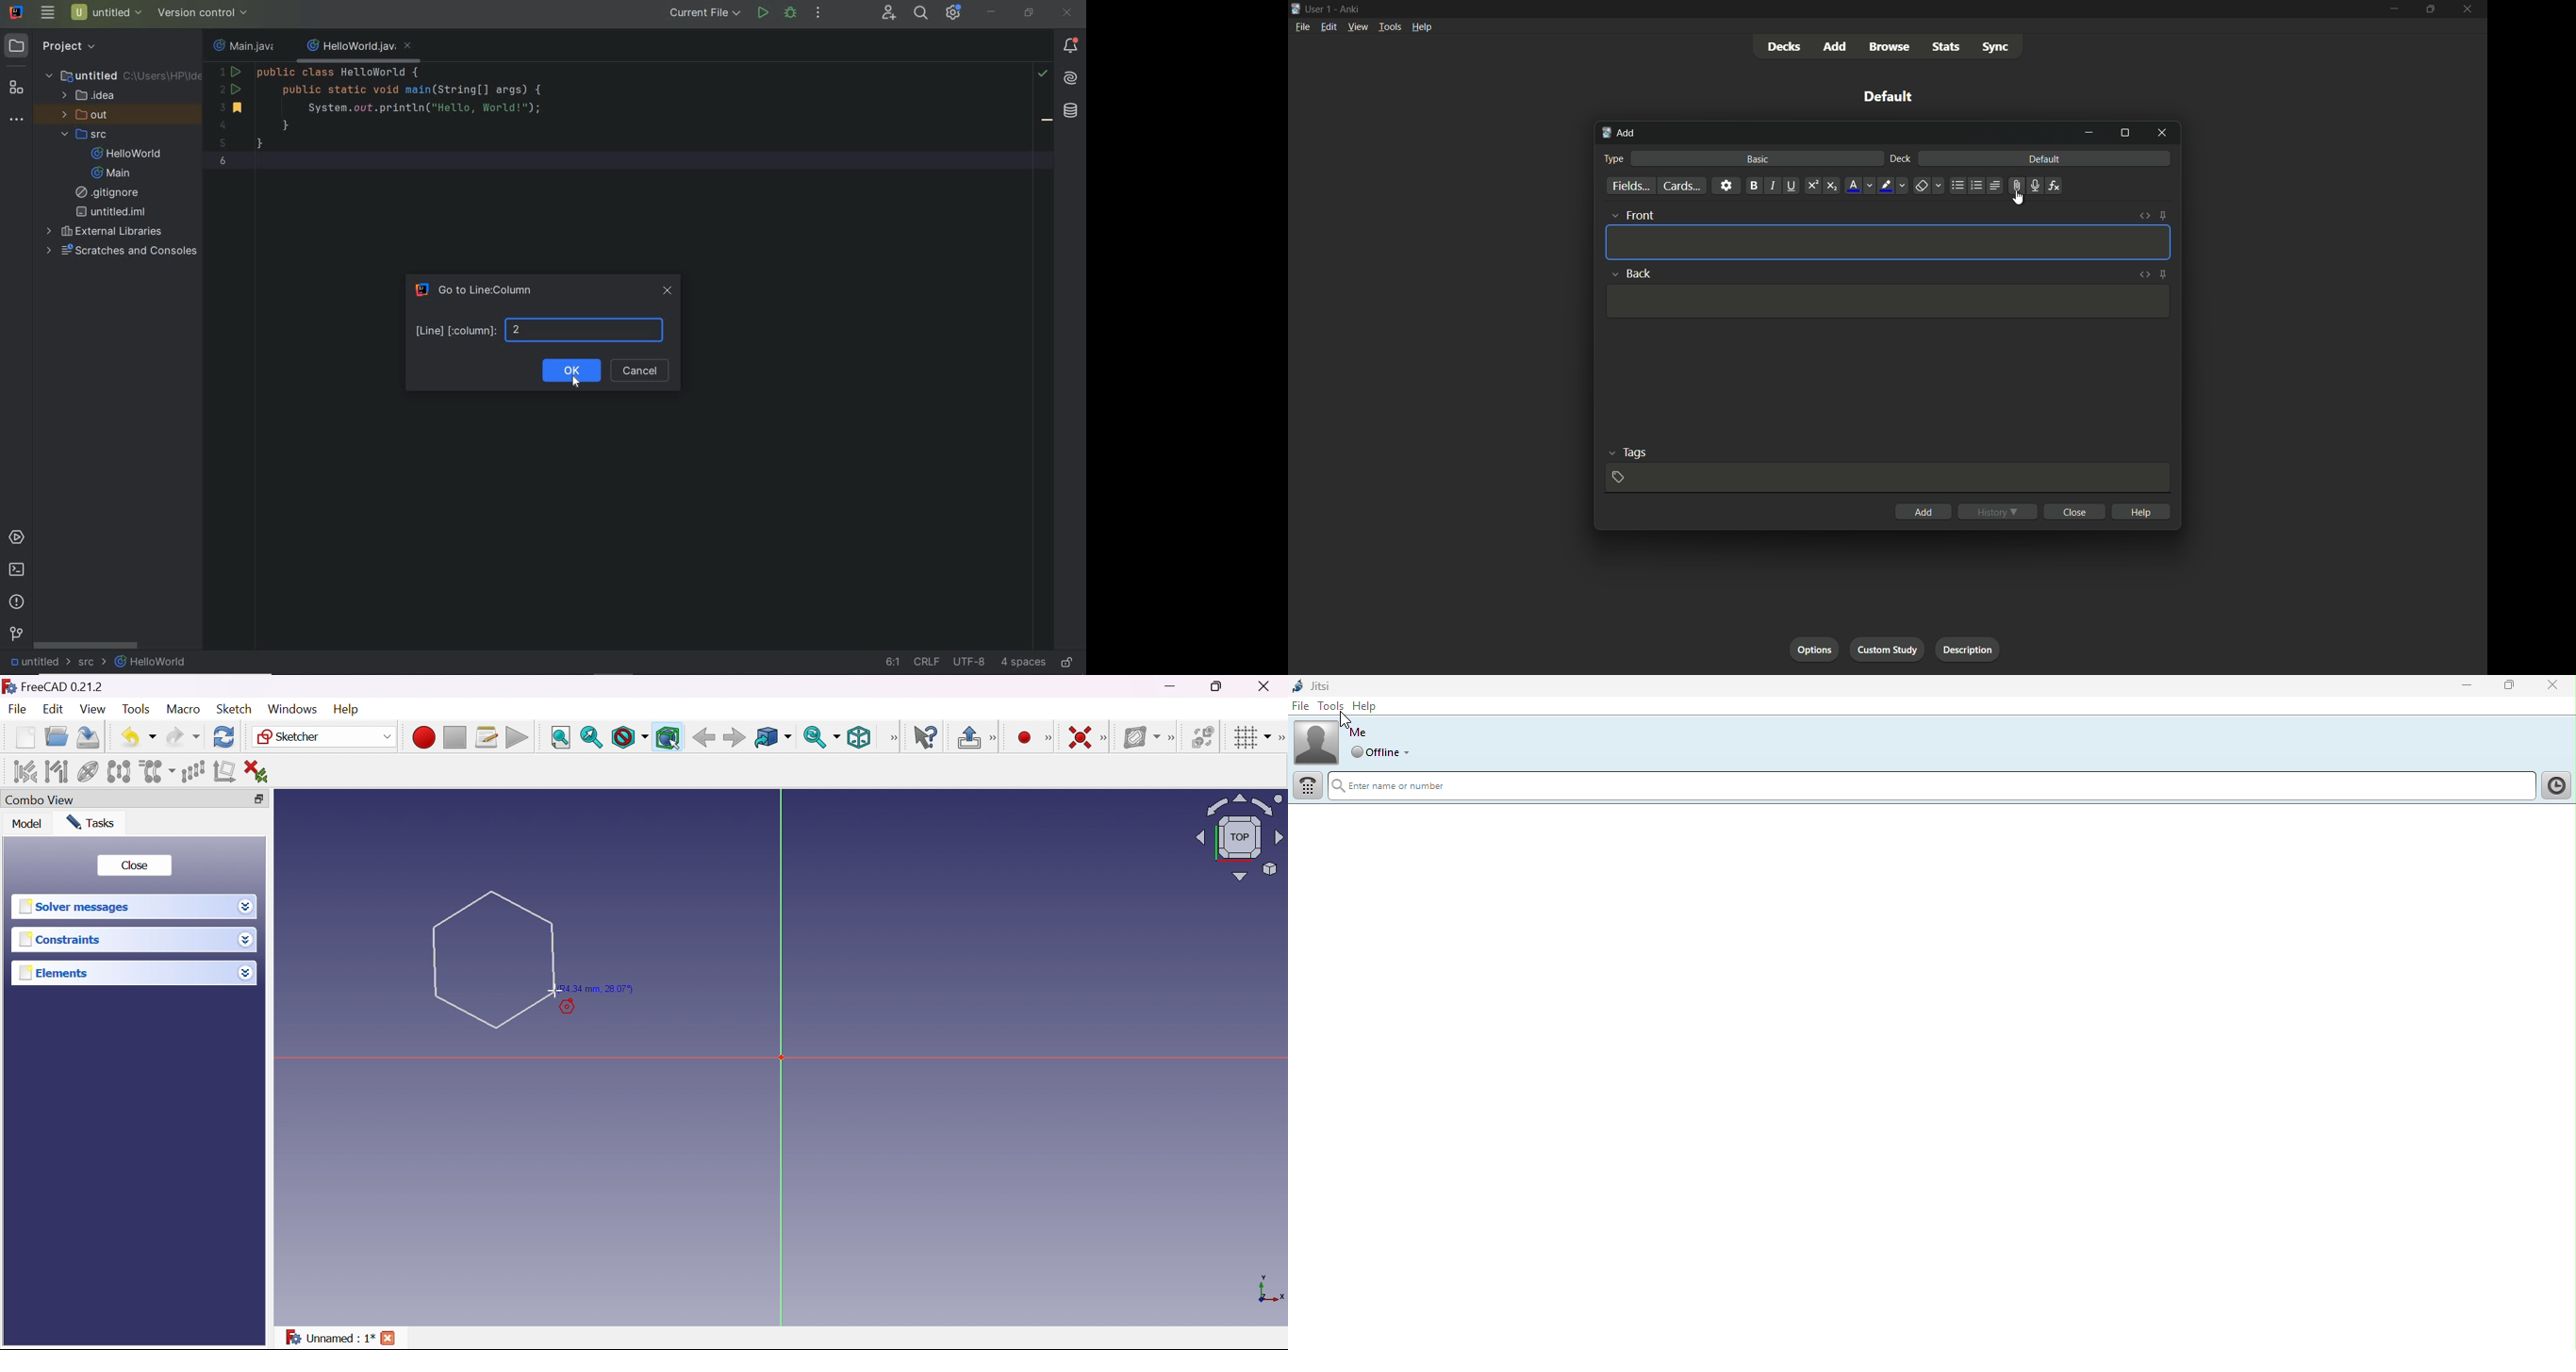  What do you see at coordinates (2142, 511) in the screenshot?
I see `help` at bounding box center [2142, 511].